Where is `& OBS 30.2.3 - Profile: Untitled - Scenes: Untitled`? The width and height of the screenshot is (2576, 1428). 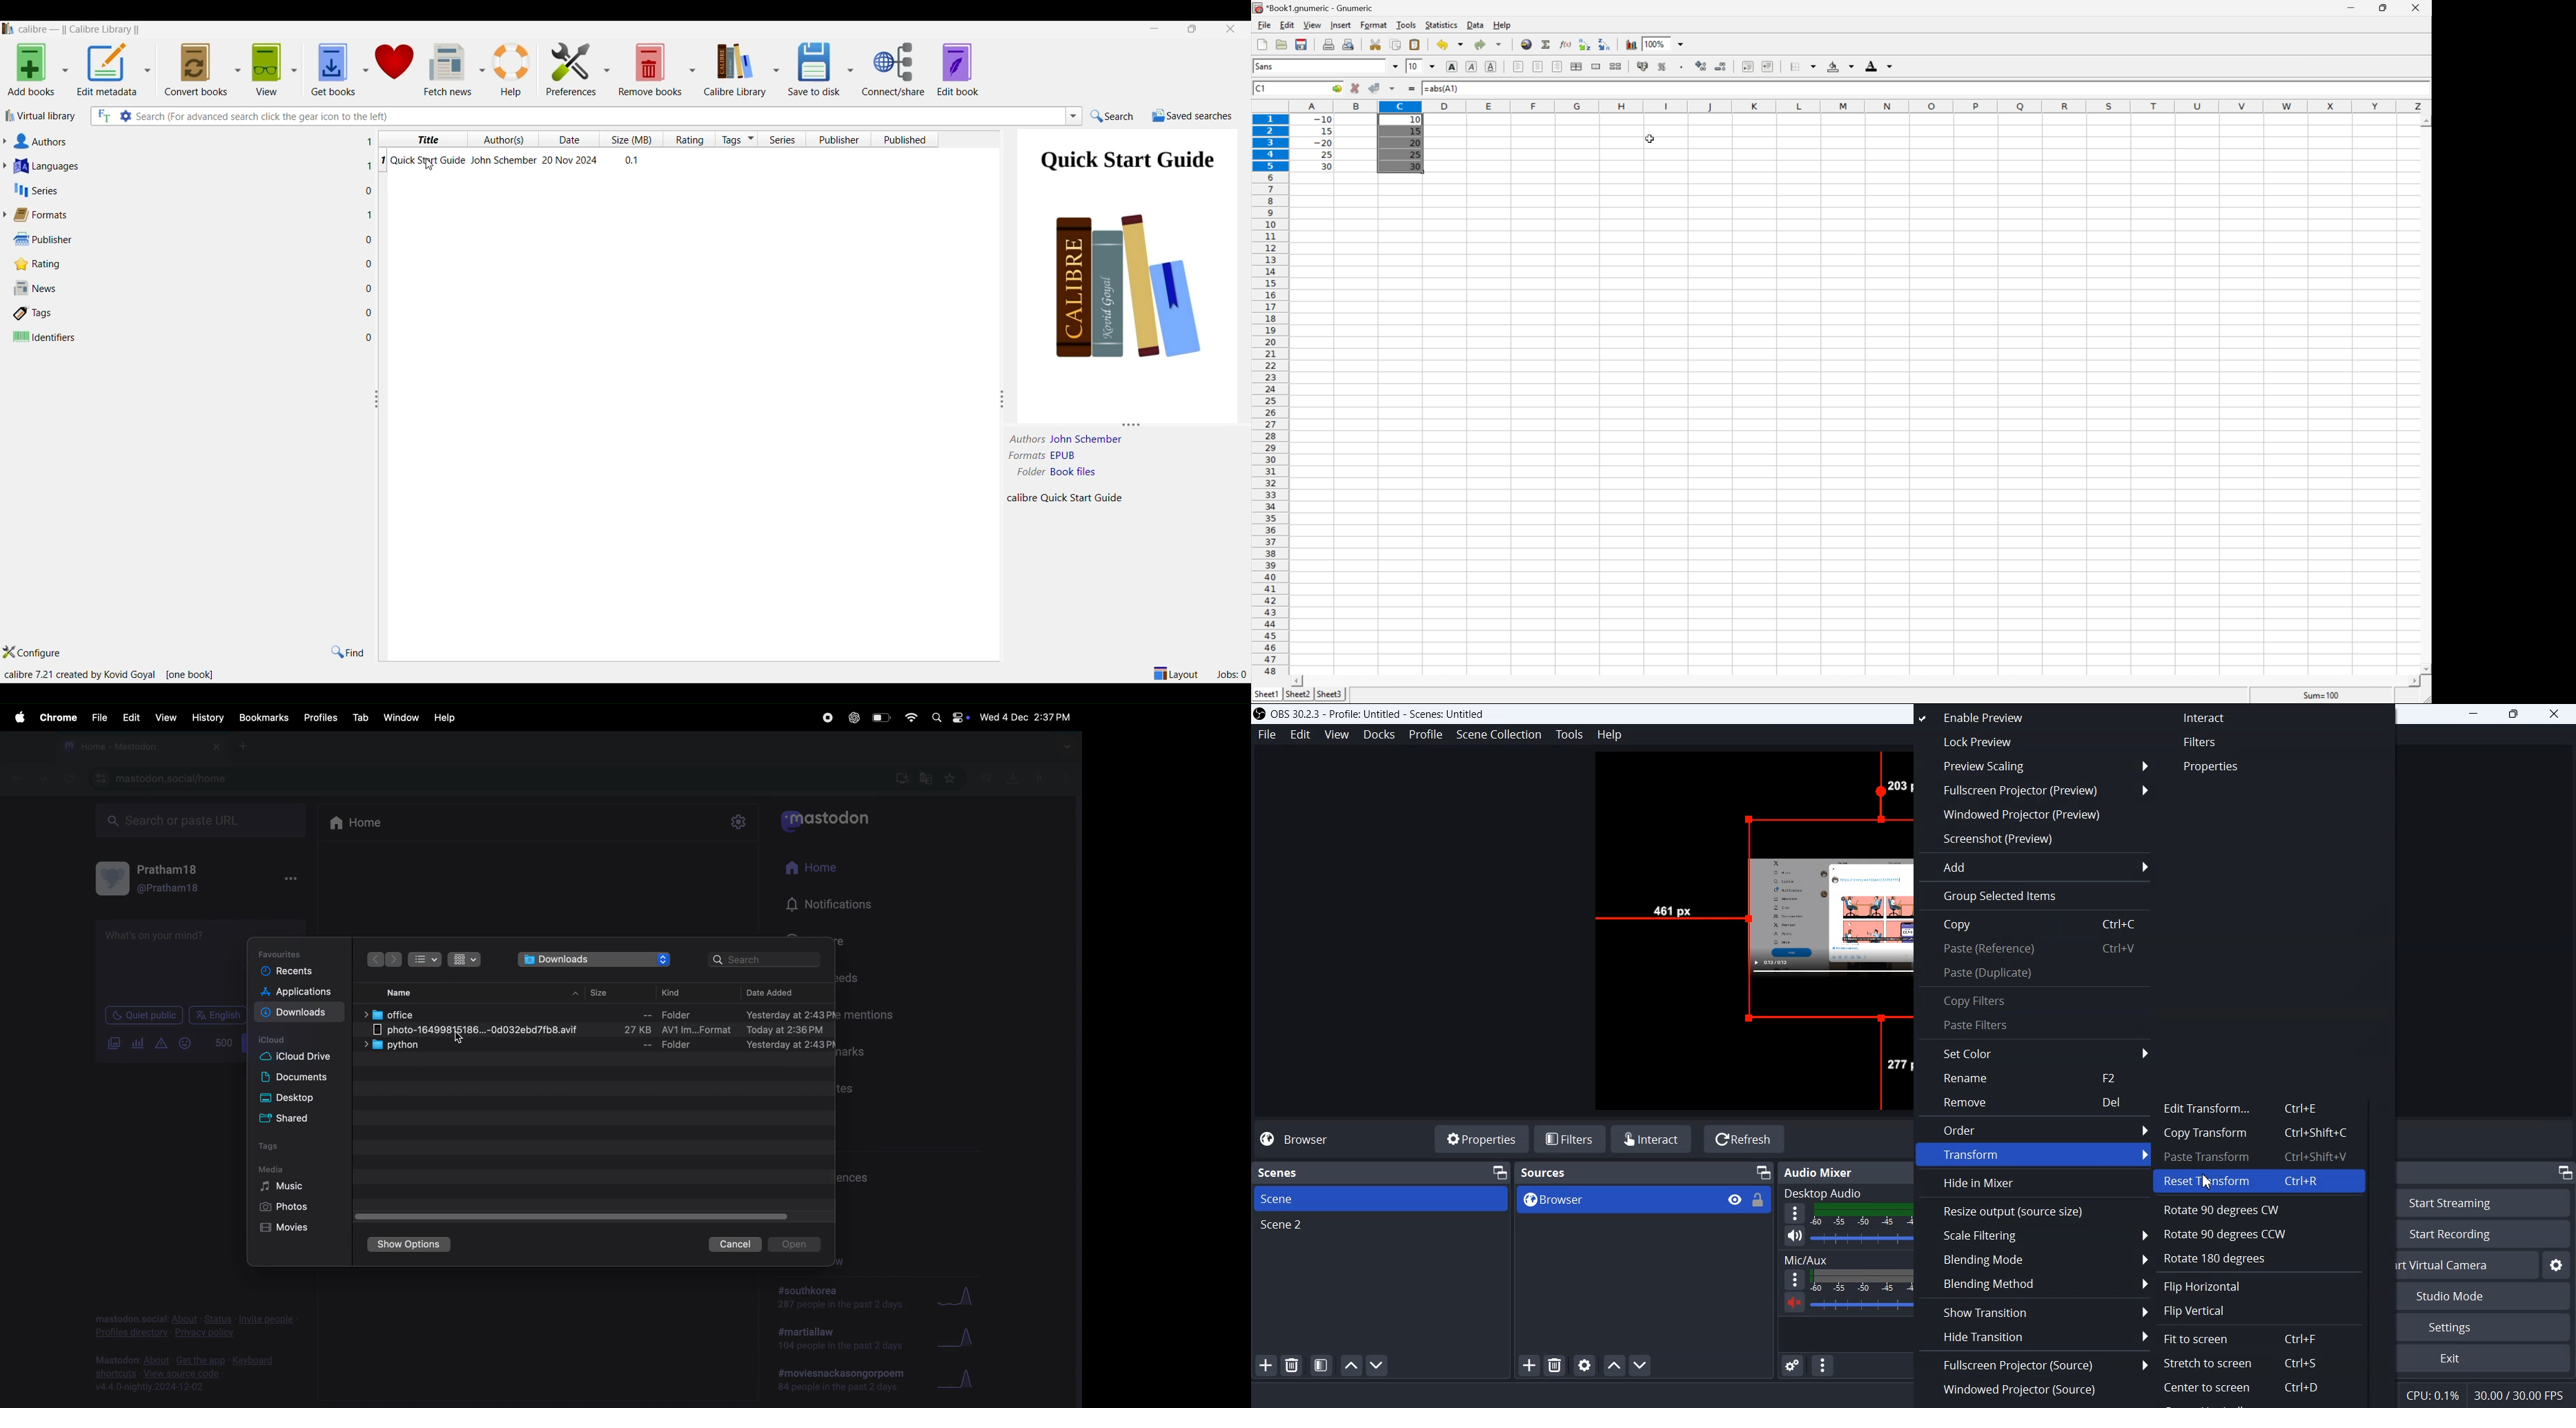 & OBS 30.2.3 - Profile: Untitled - Scenes: Untitled is located at coordinates (1385, 714).